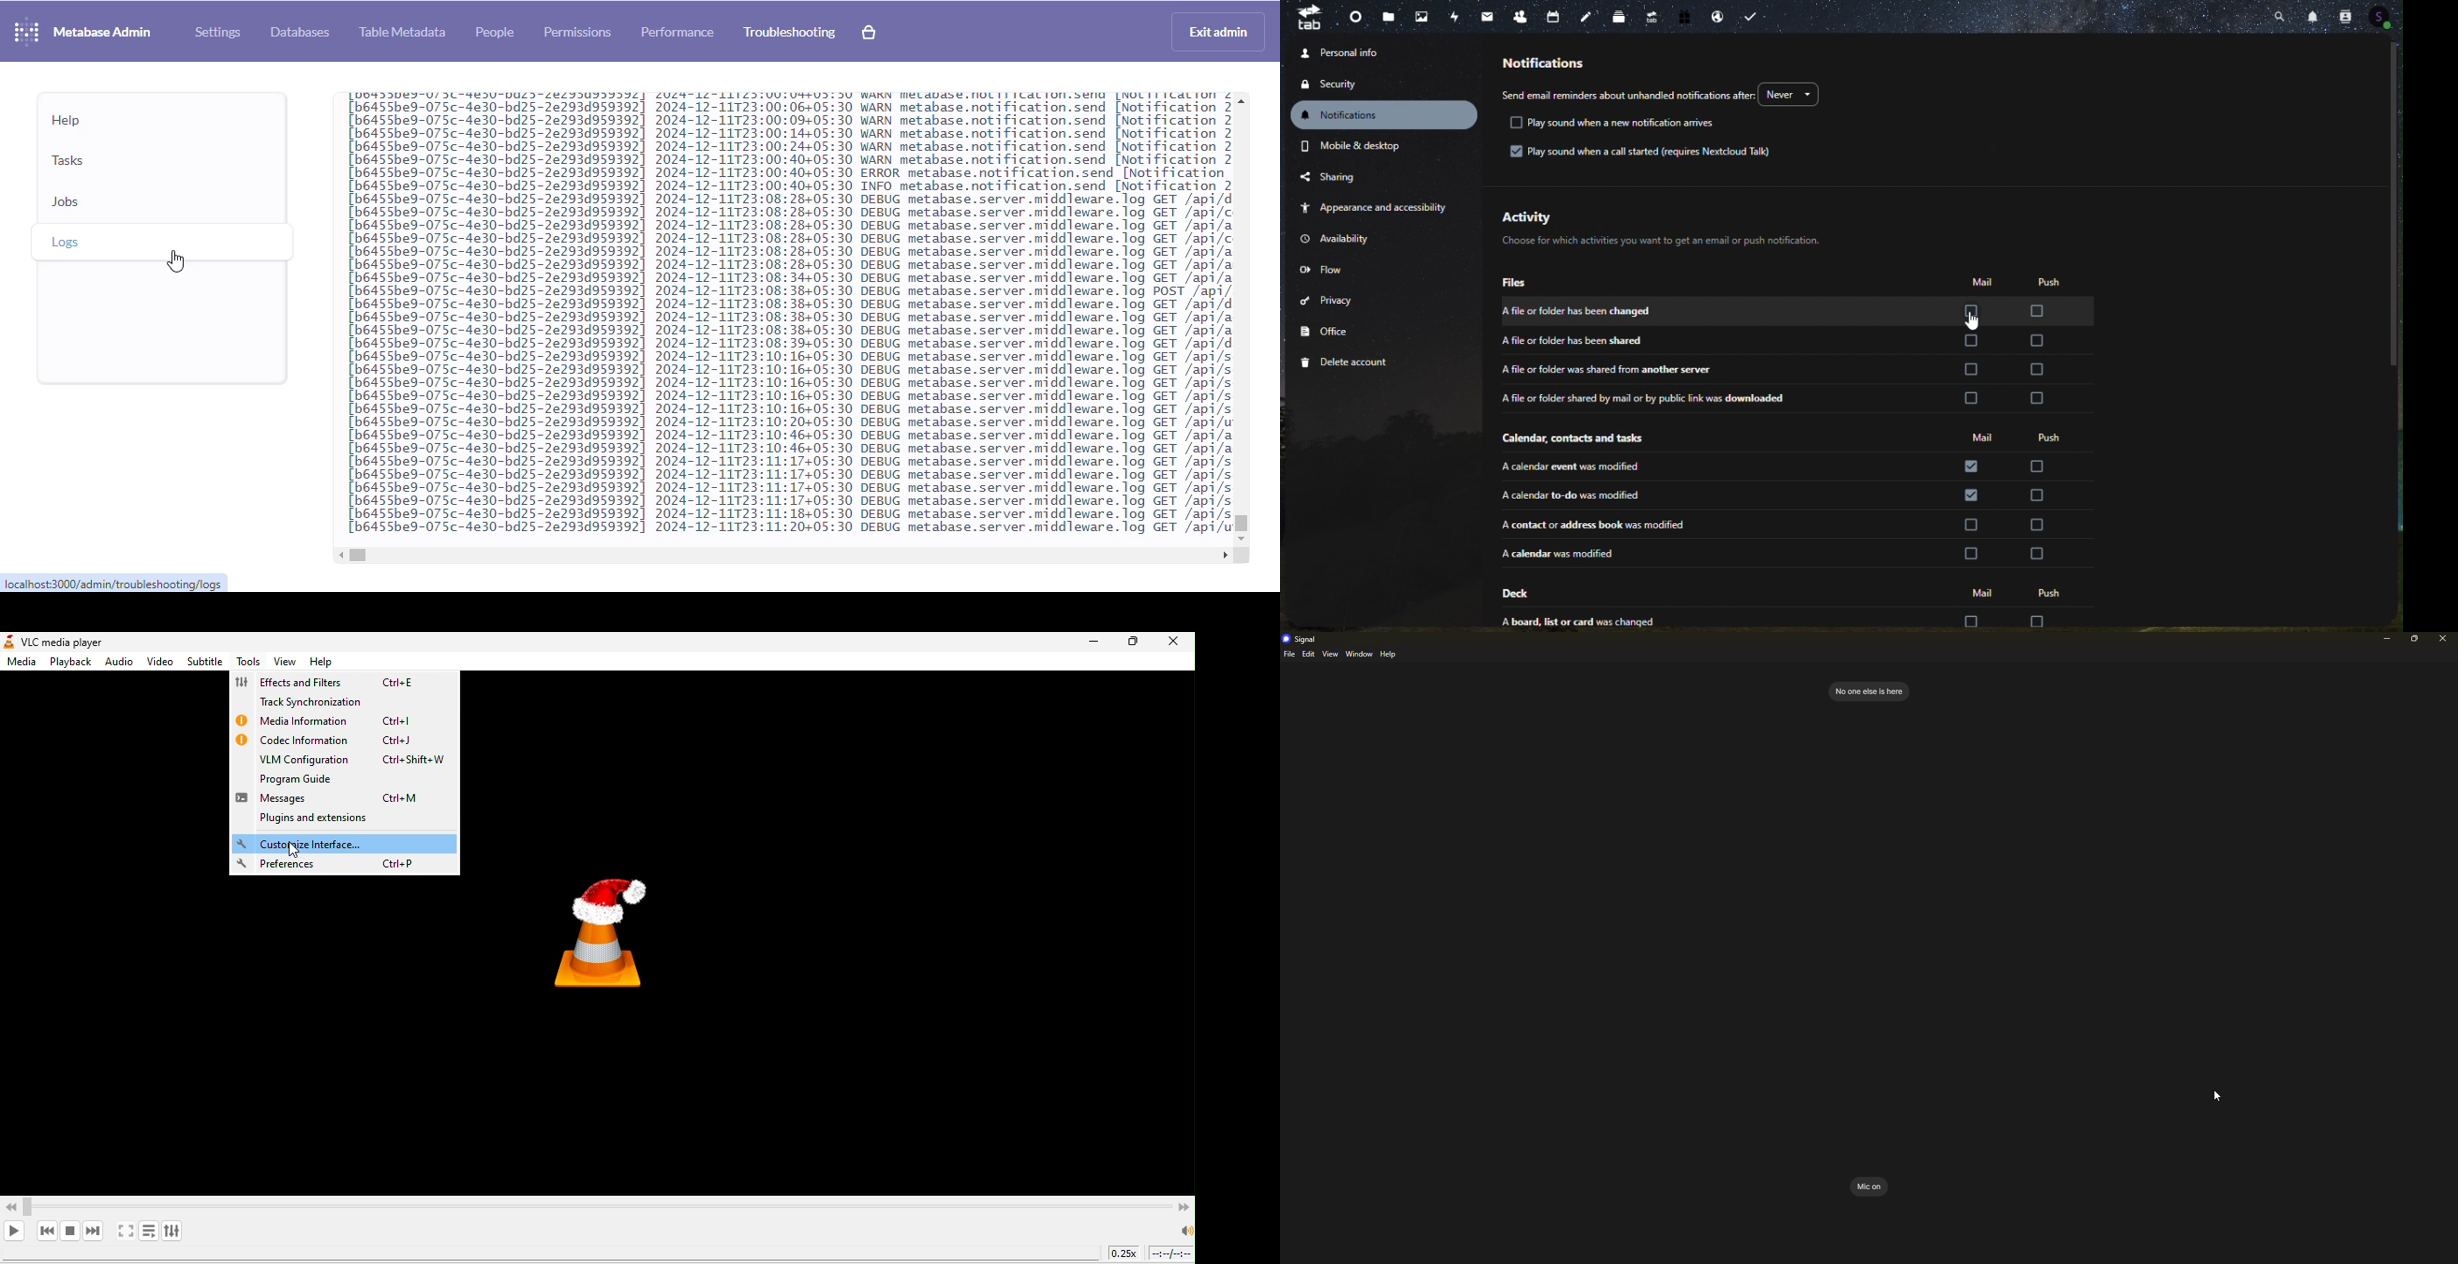  I want to click on help, so click(325, 663).